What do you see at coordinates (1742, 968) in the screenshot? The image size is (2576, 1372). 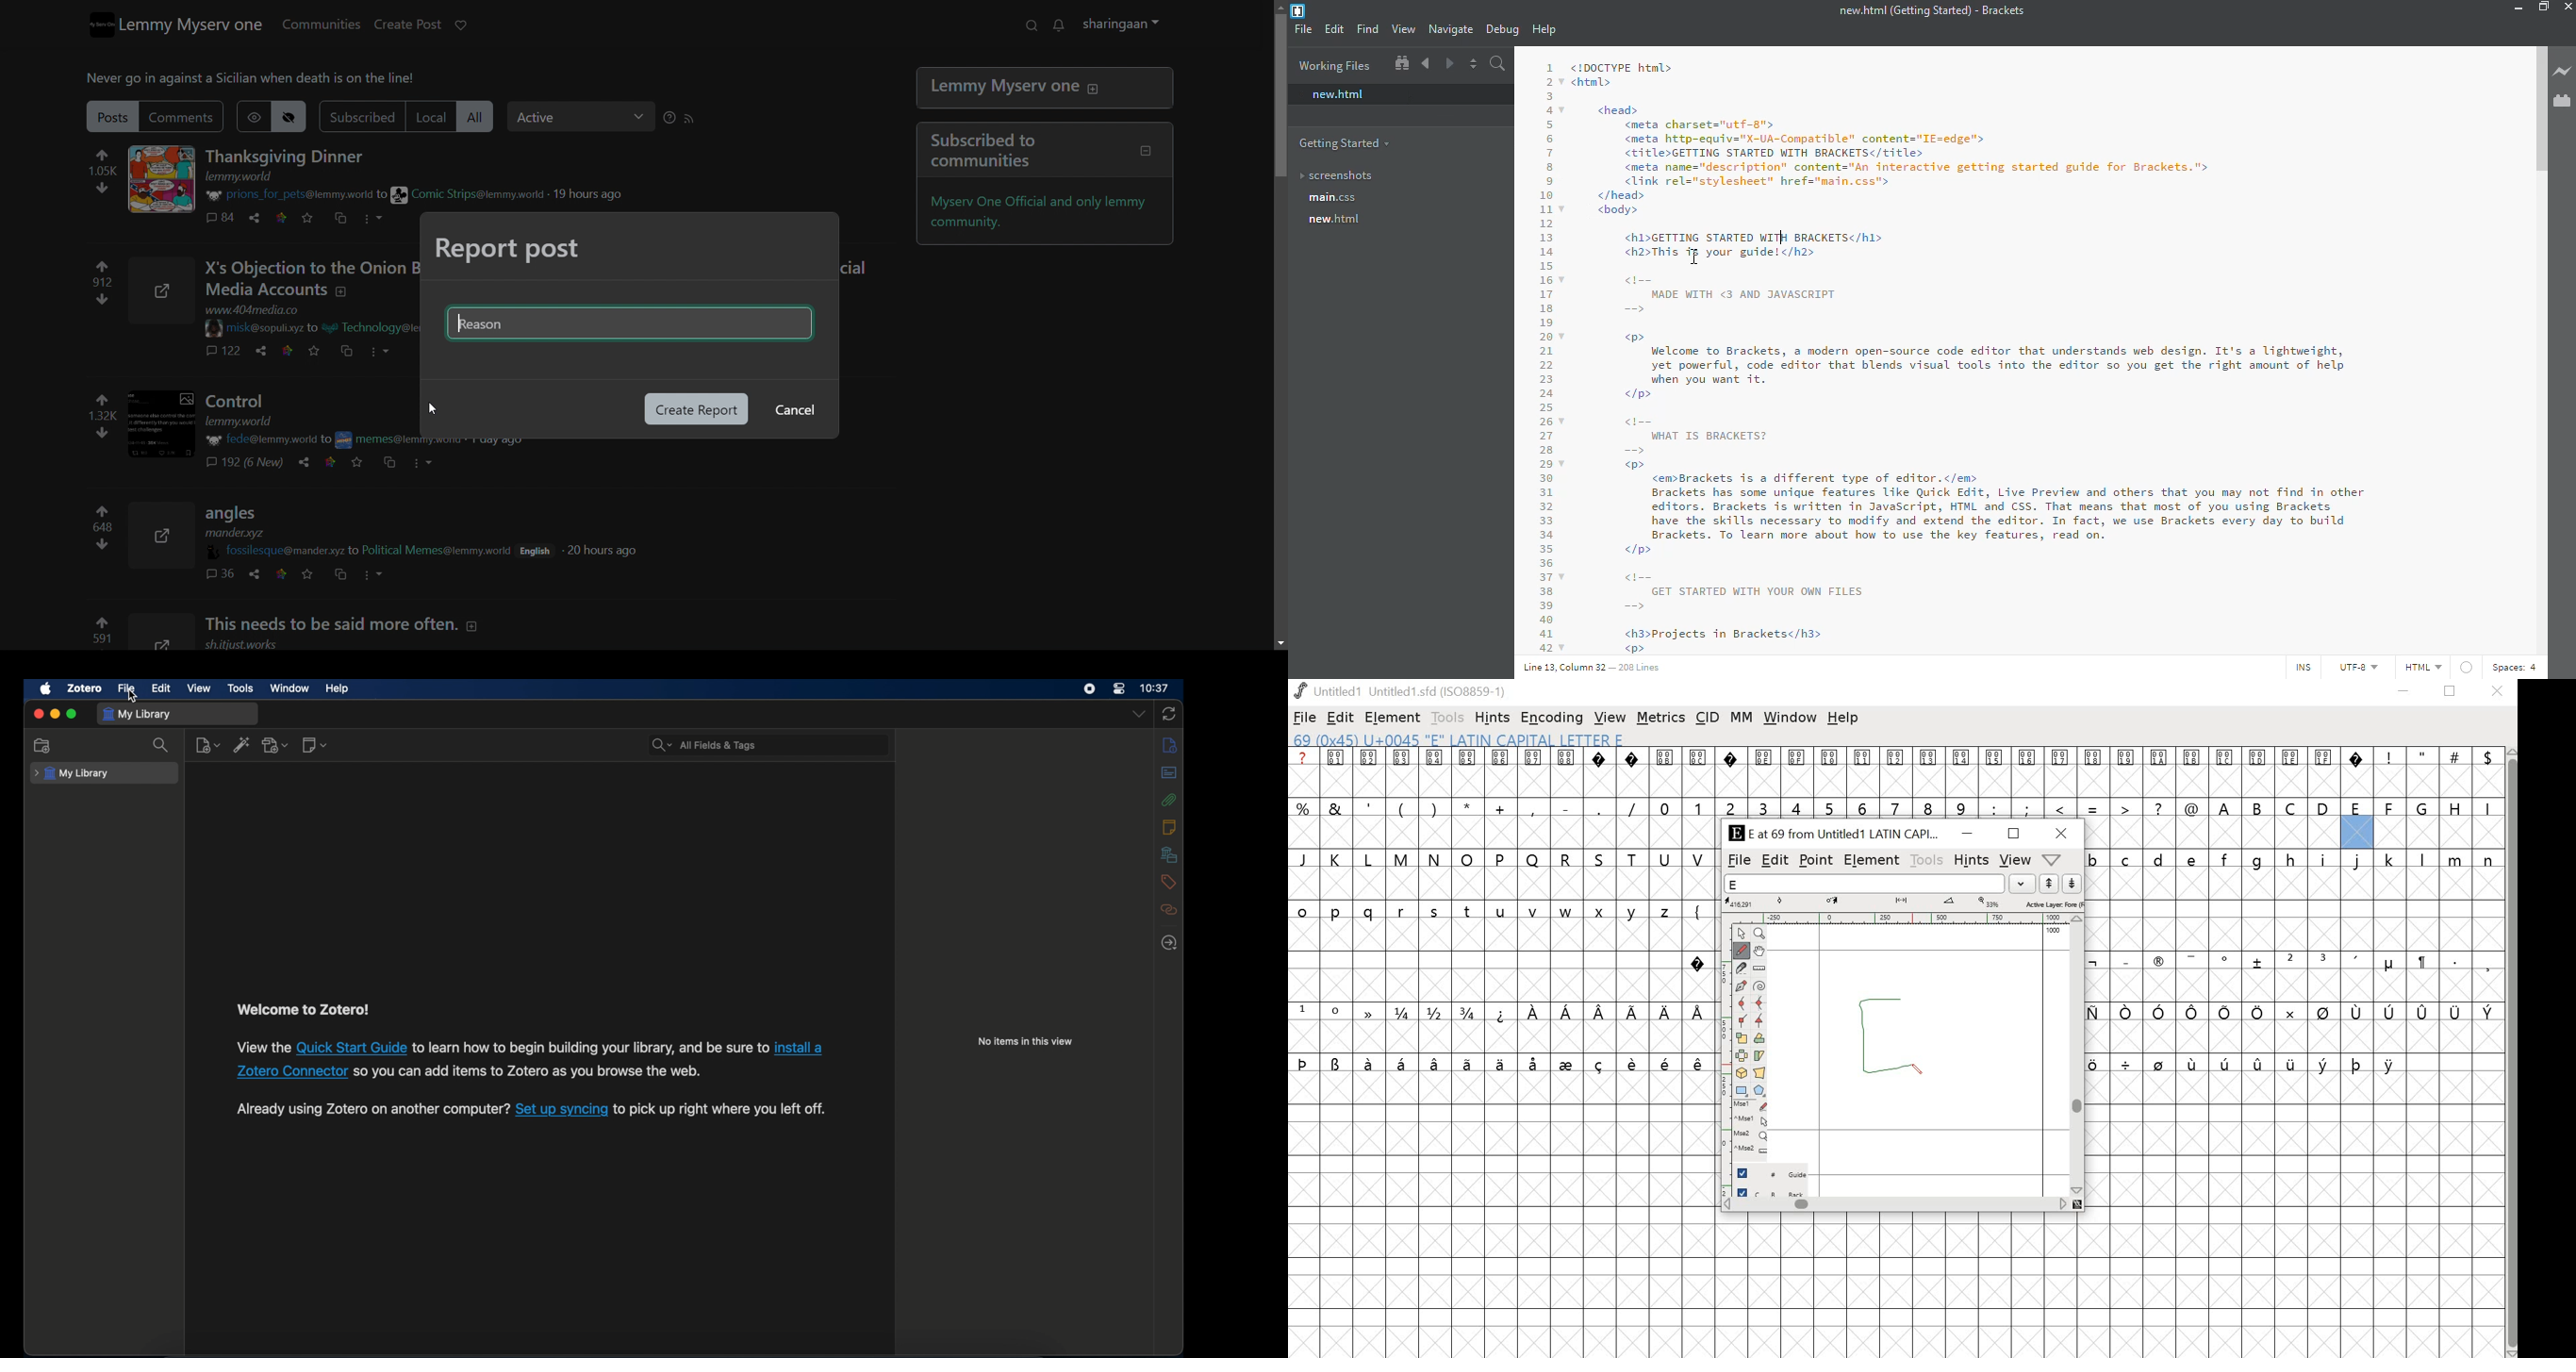 I see `Knife` at bounding box center [1742, 968].